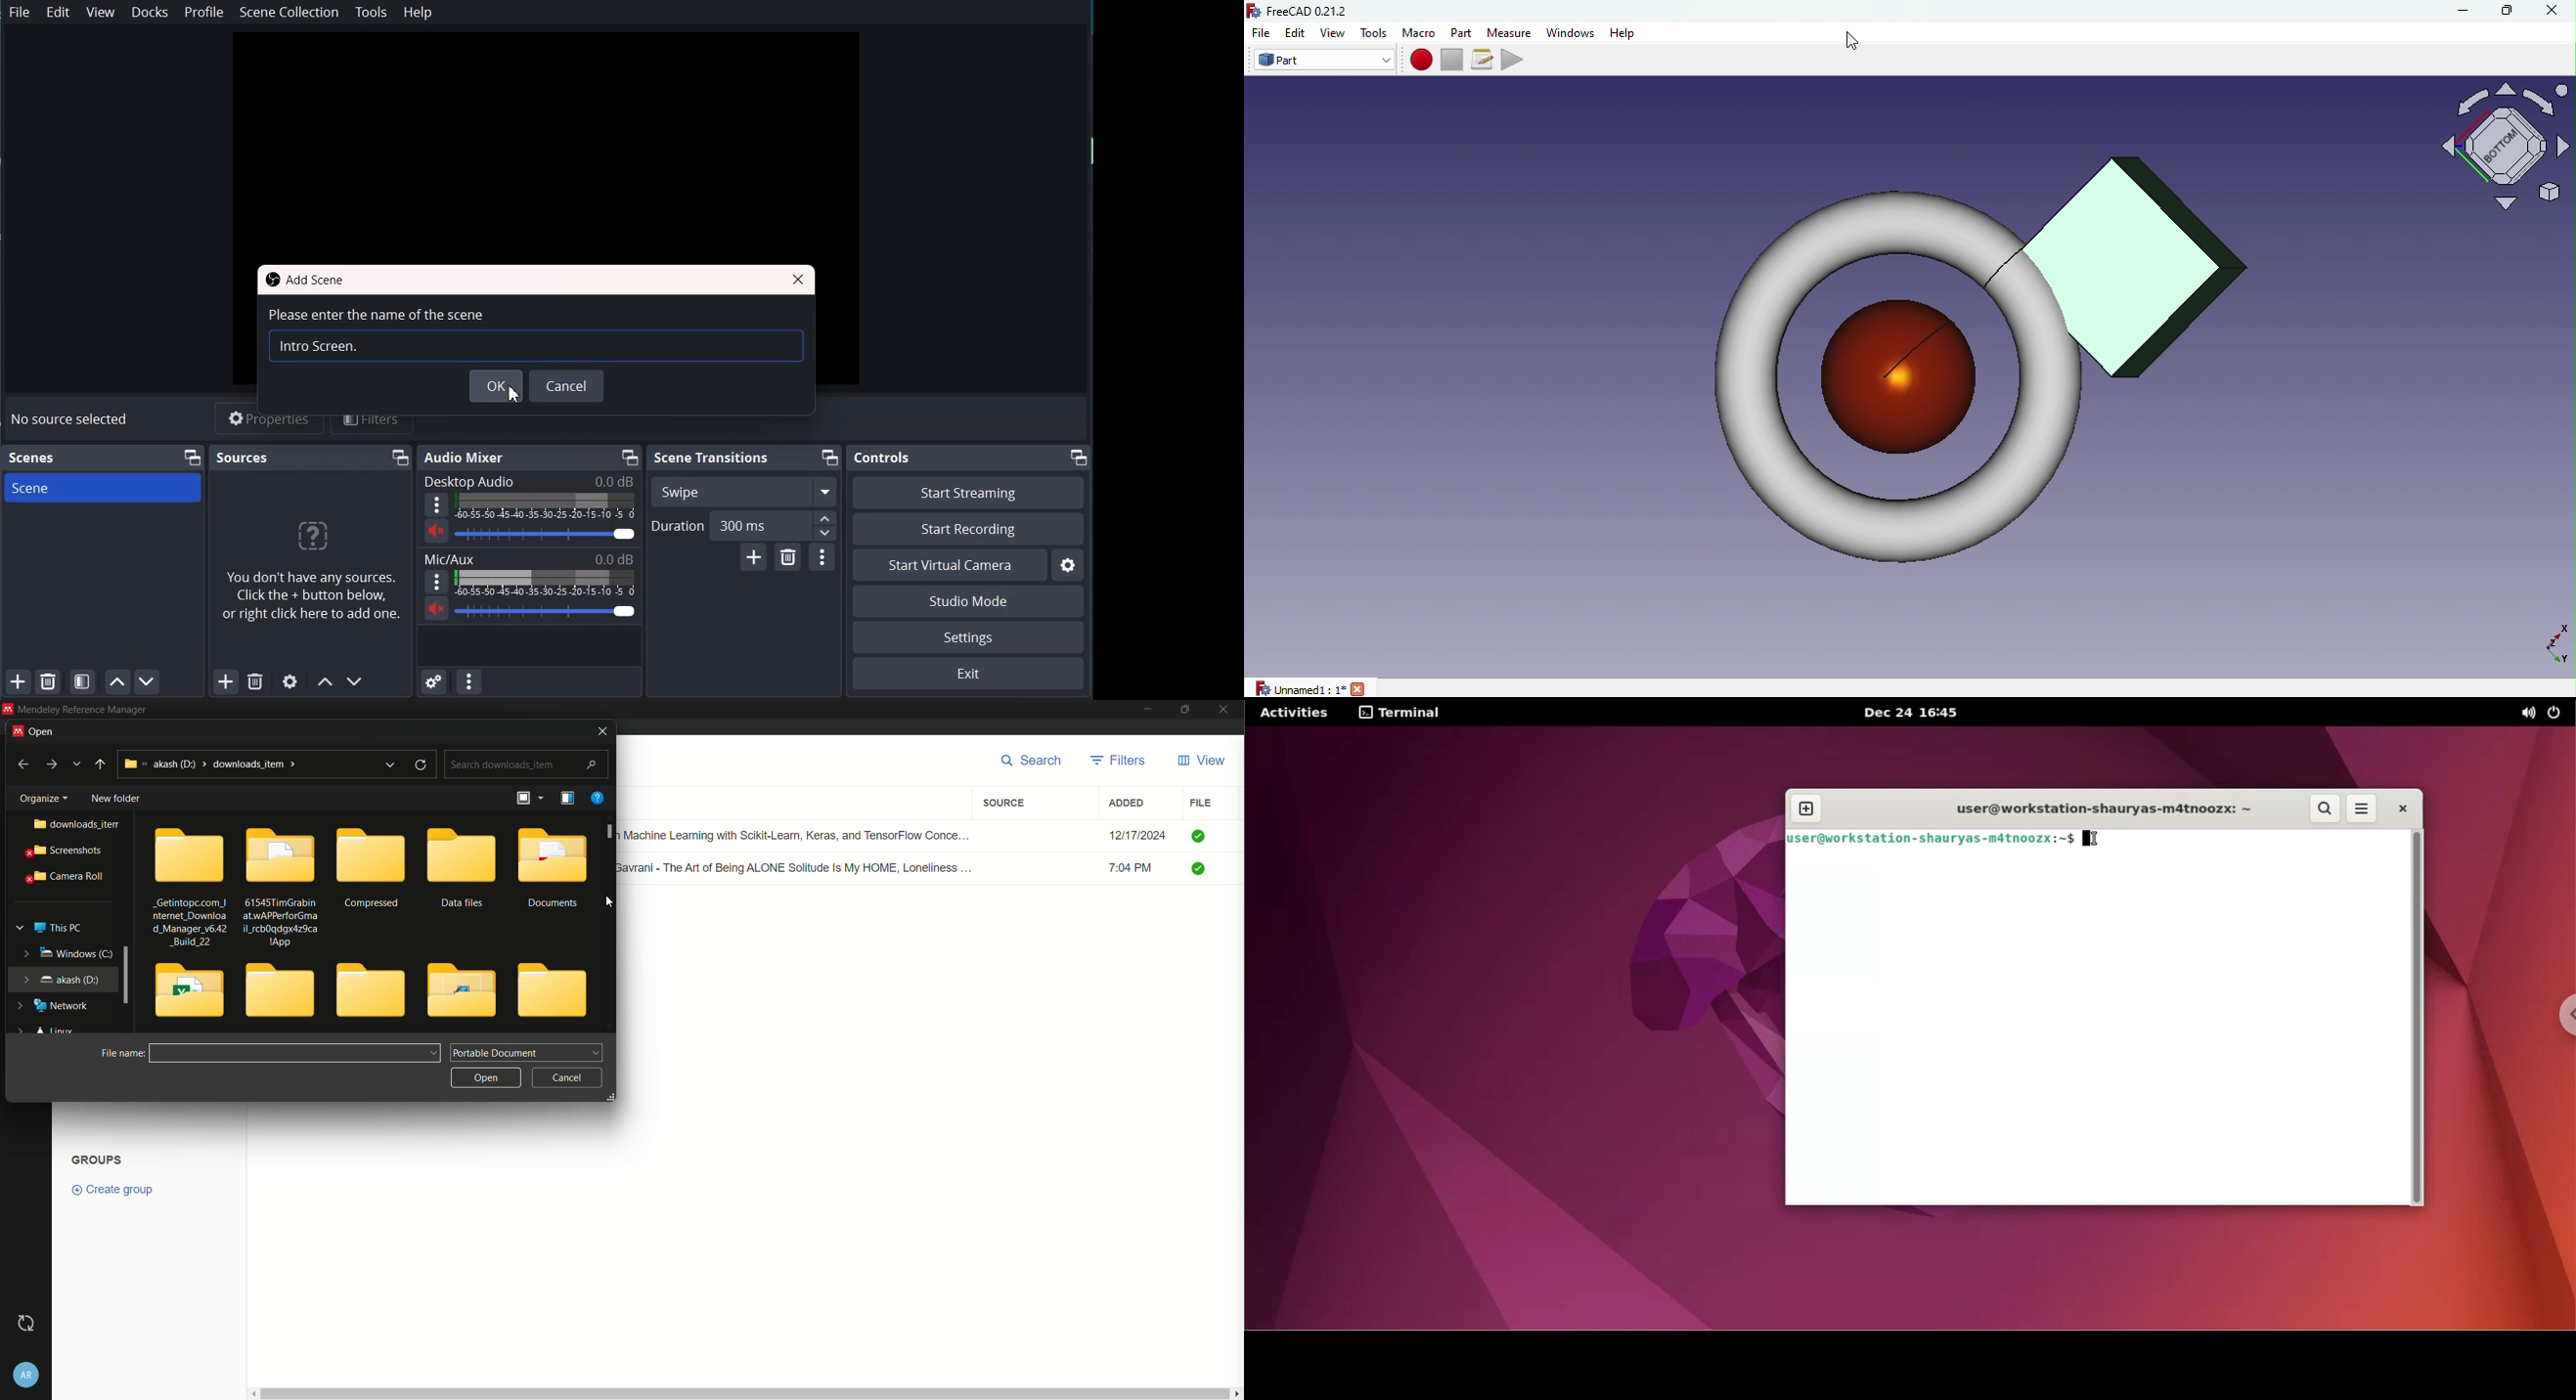  Describe the element at coordinates (48, 681) in the screenshot. I see `Remove Selected Scene` at that location.